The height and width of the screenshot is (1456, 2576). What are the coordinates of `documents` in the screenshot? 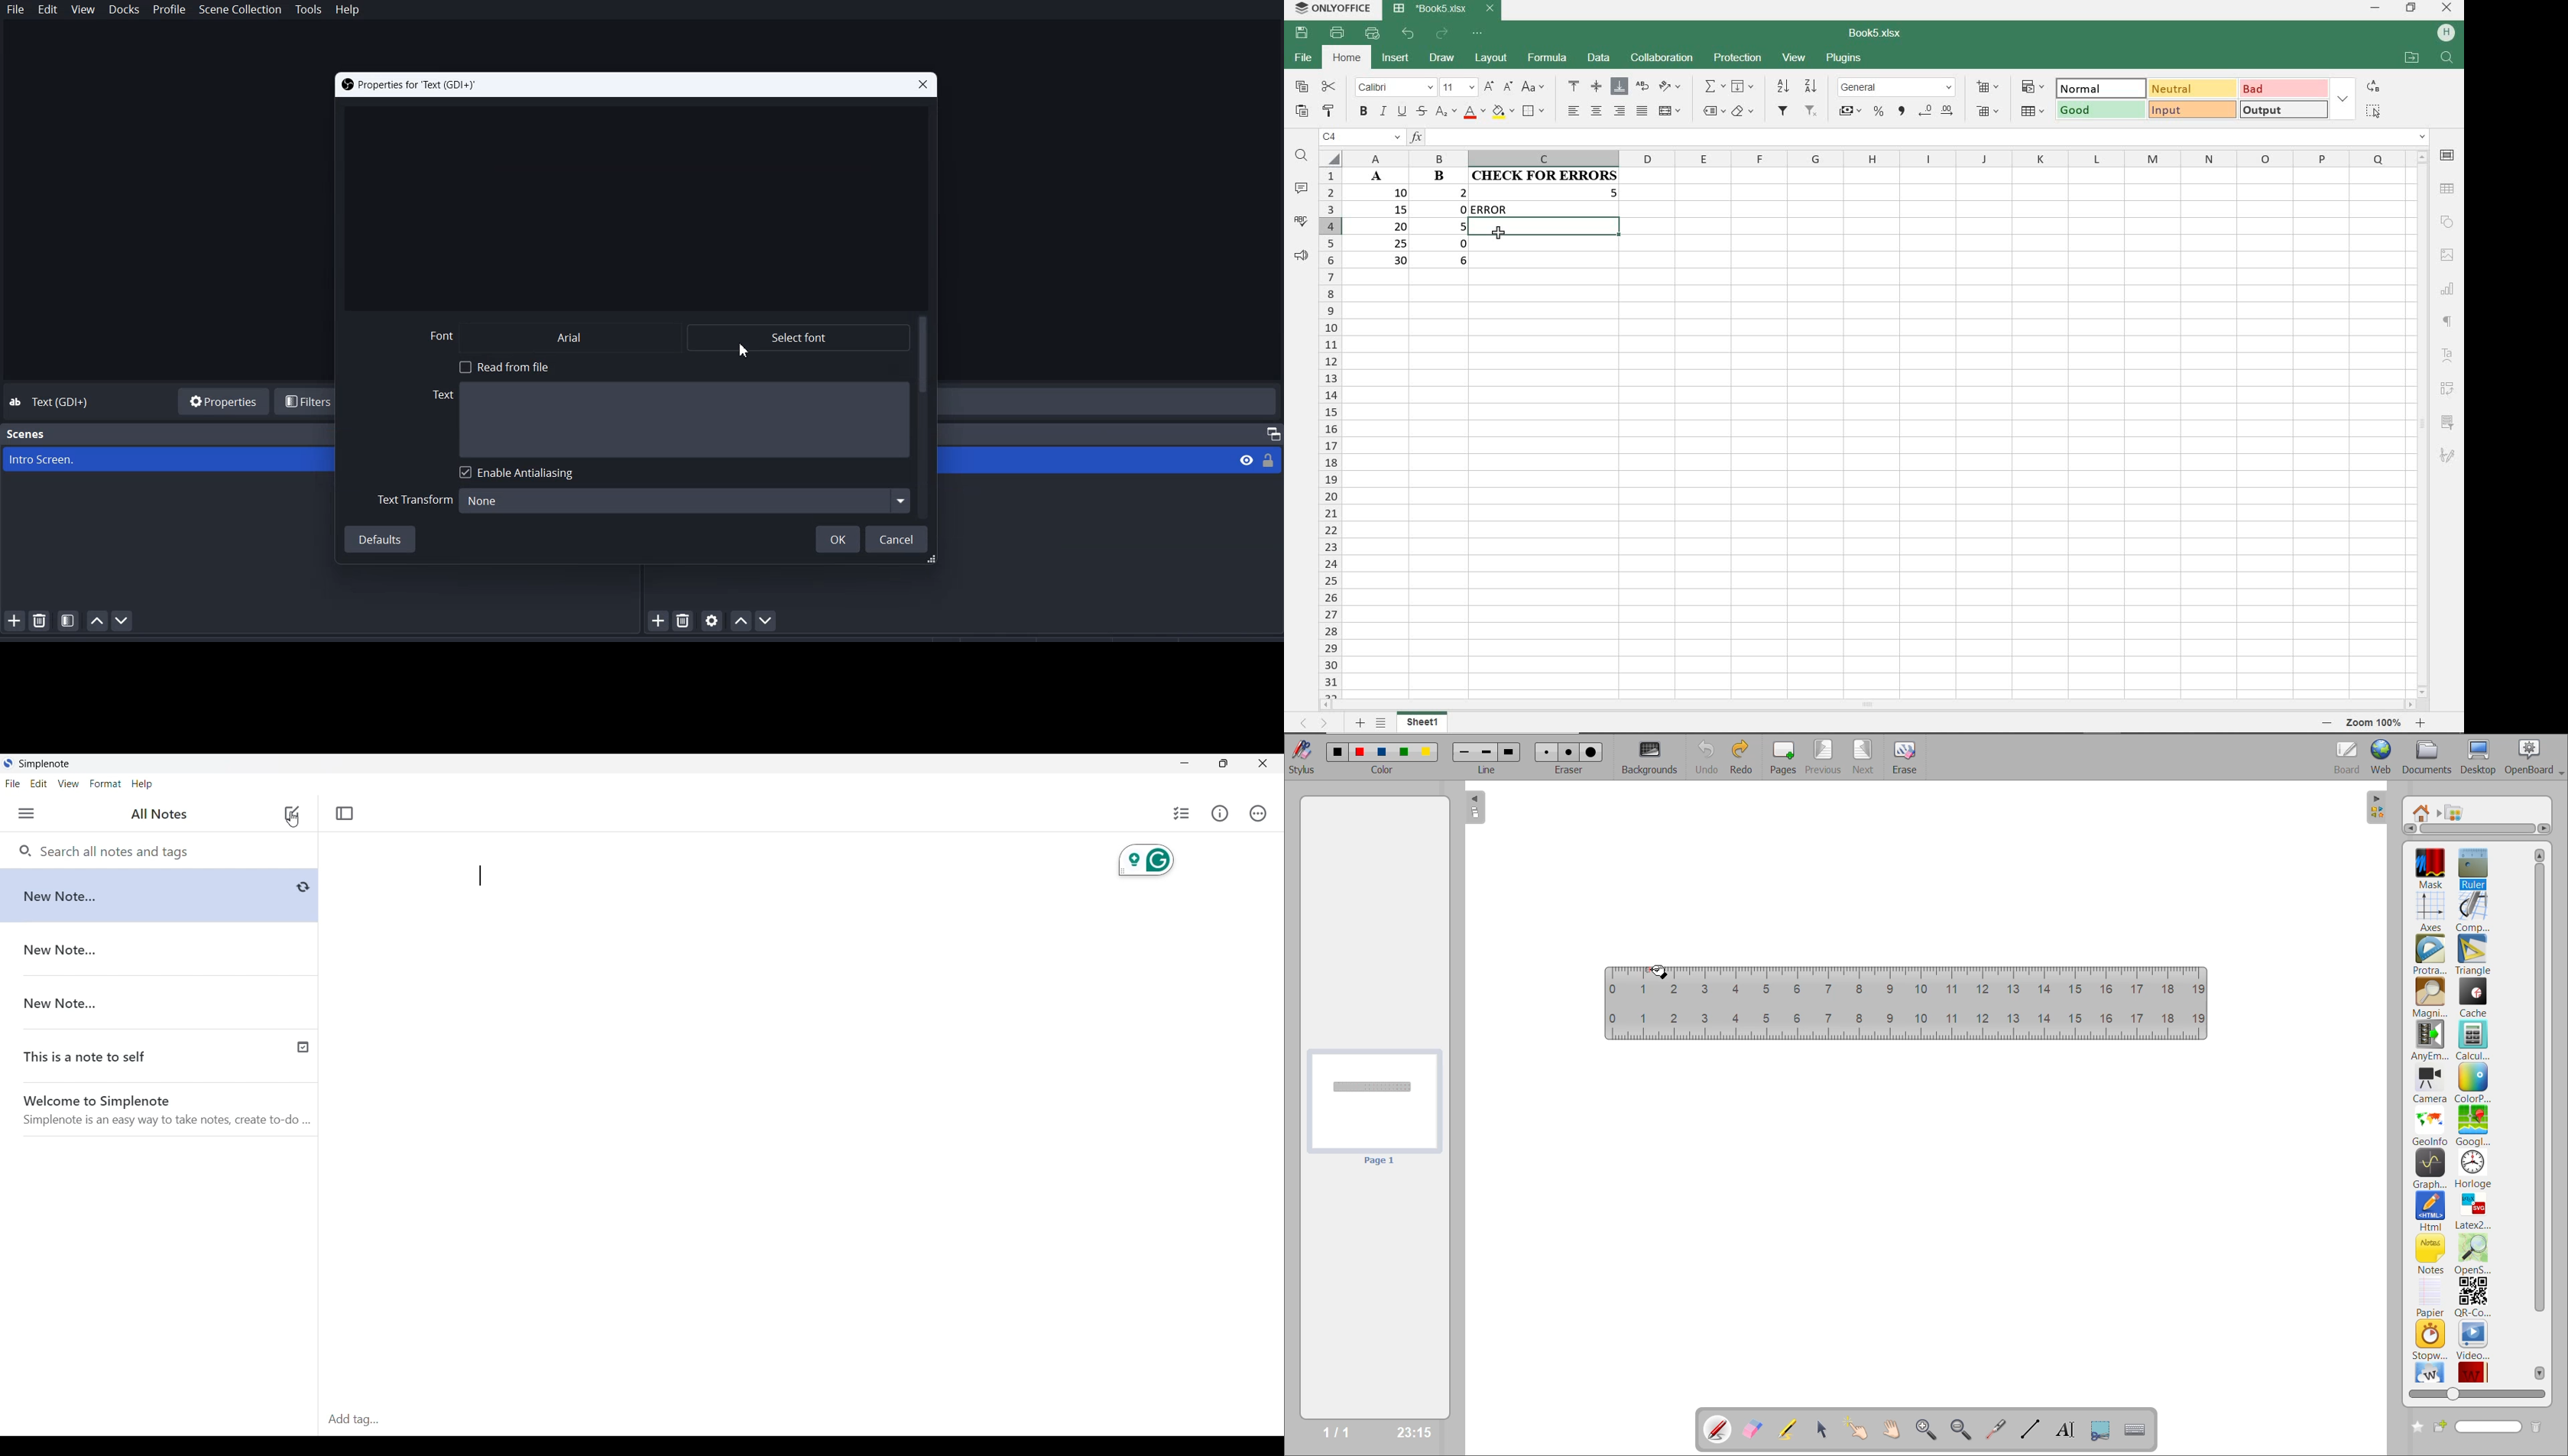 It's located at (2428, 758).